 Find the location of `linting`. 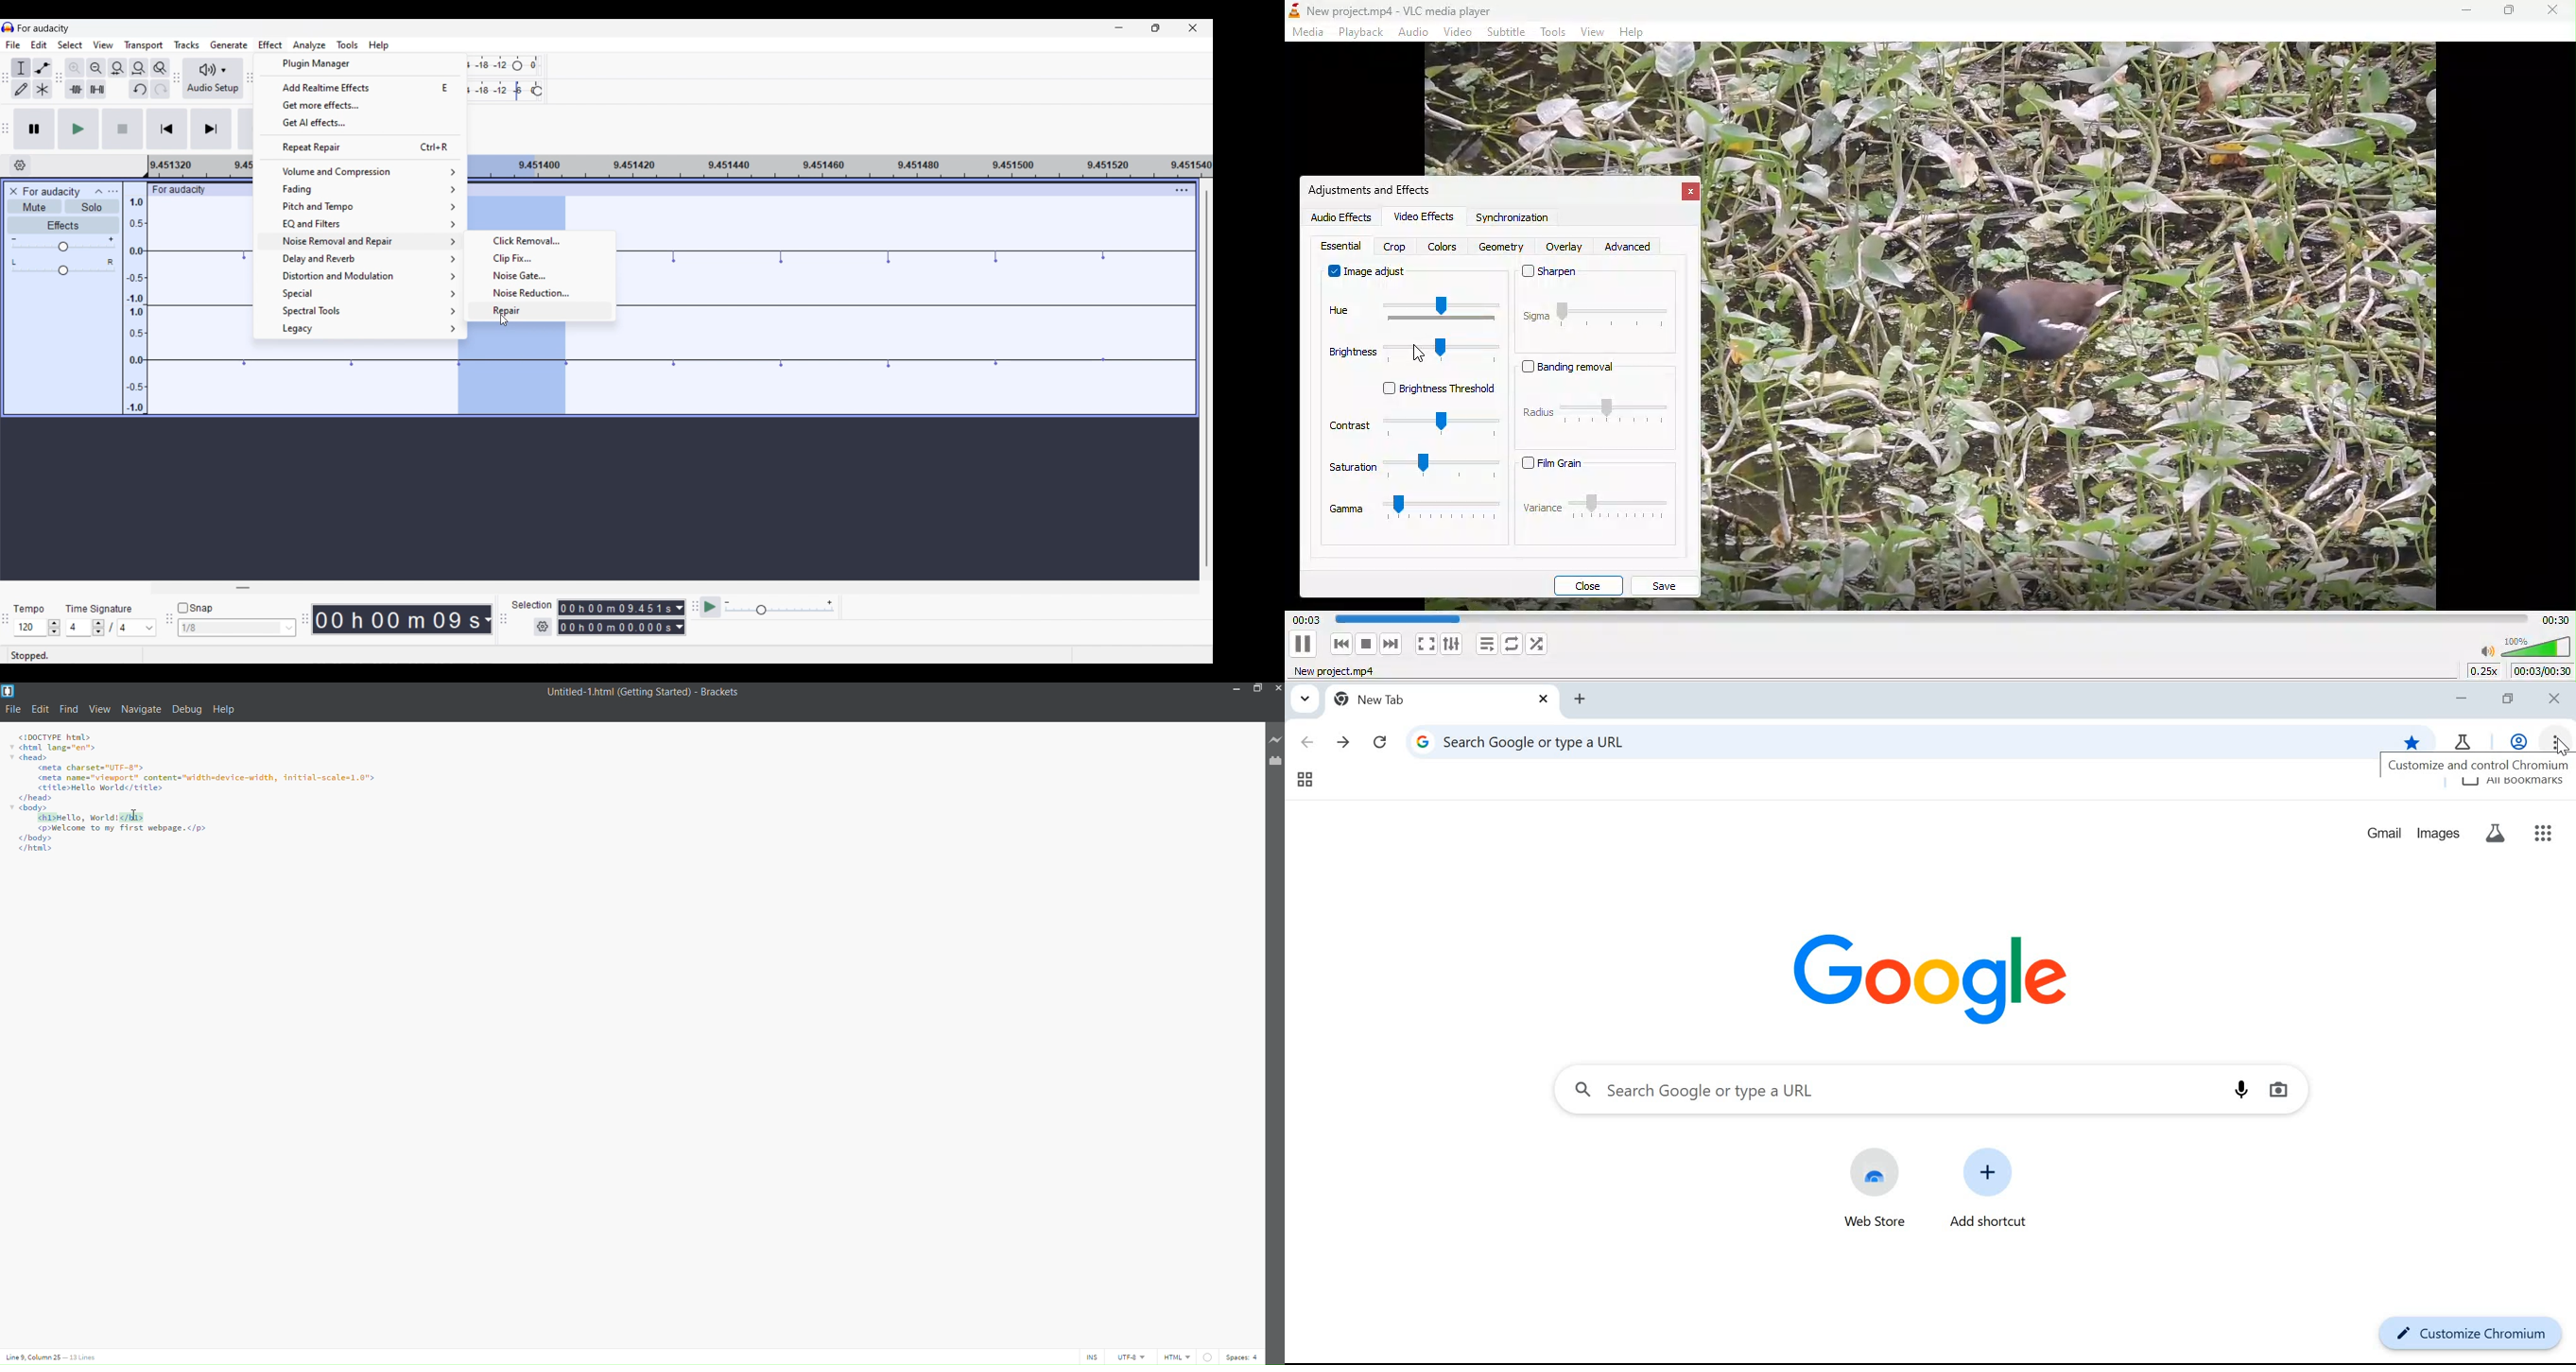

linting is located at coordinates (1206, 1355).